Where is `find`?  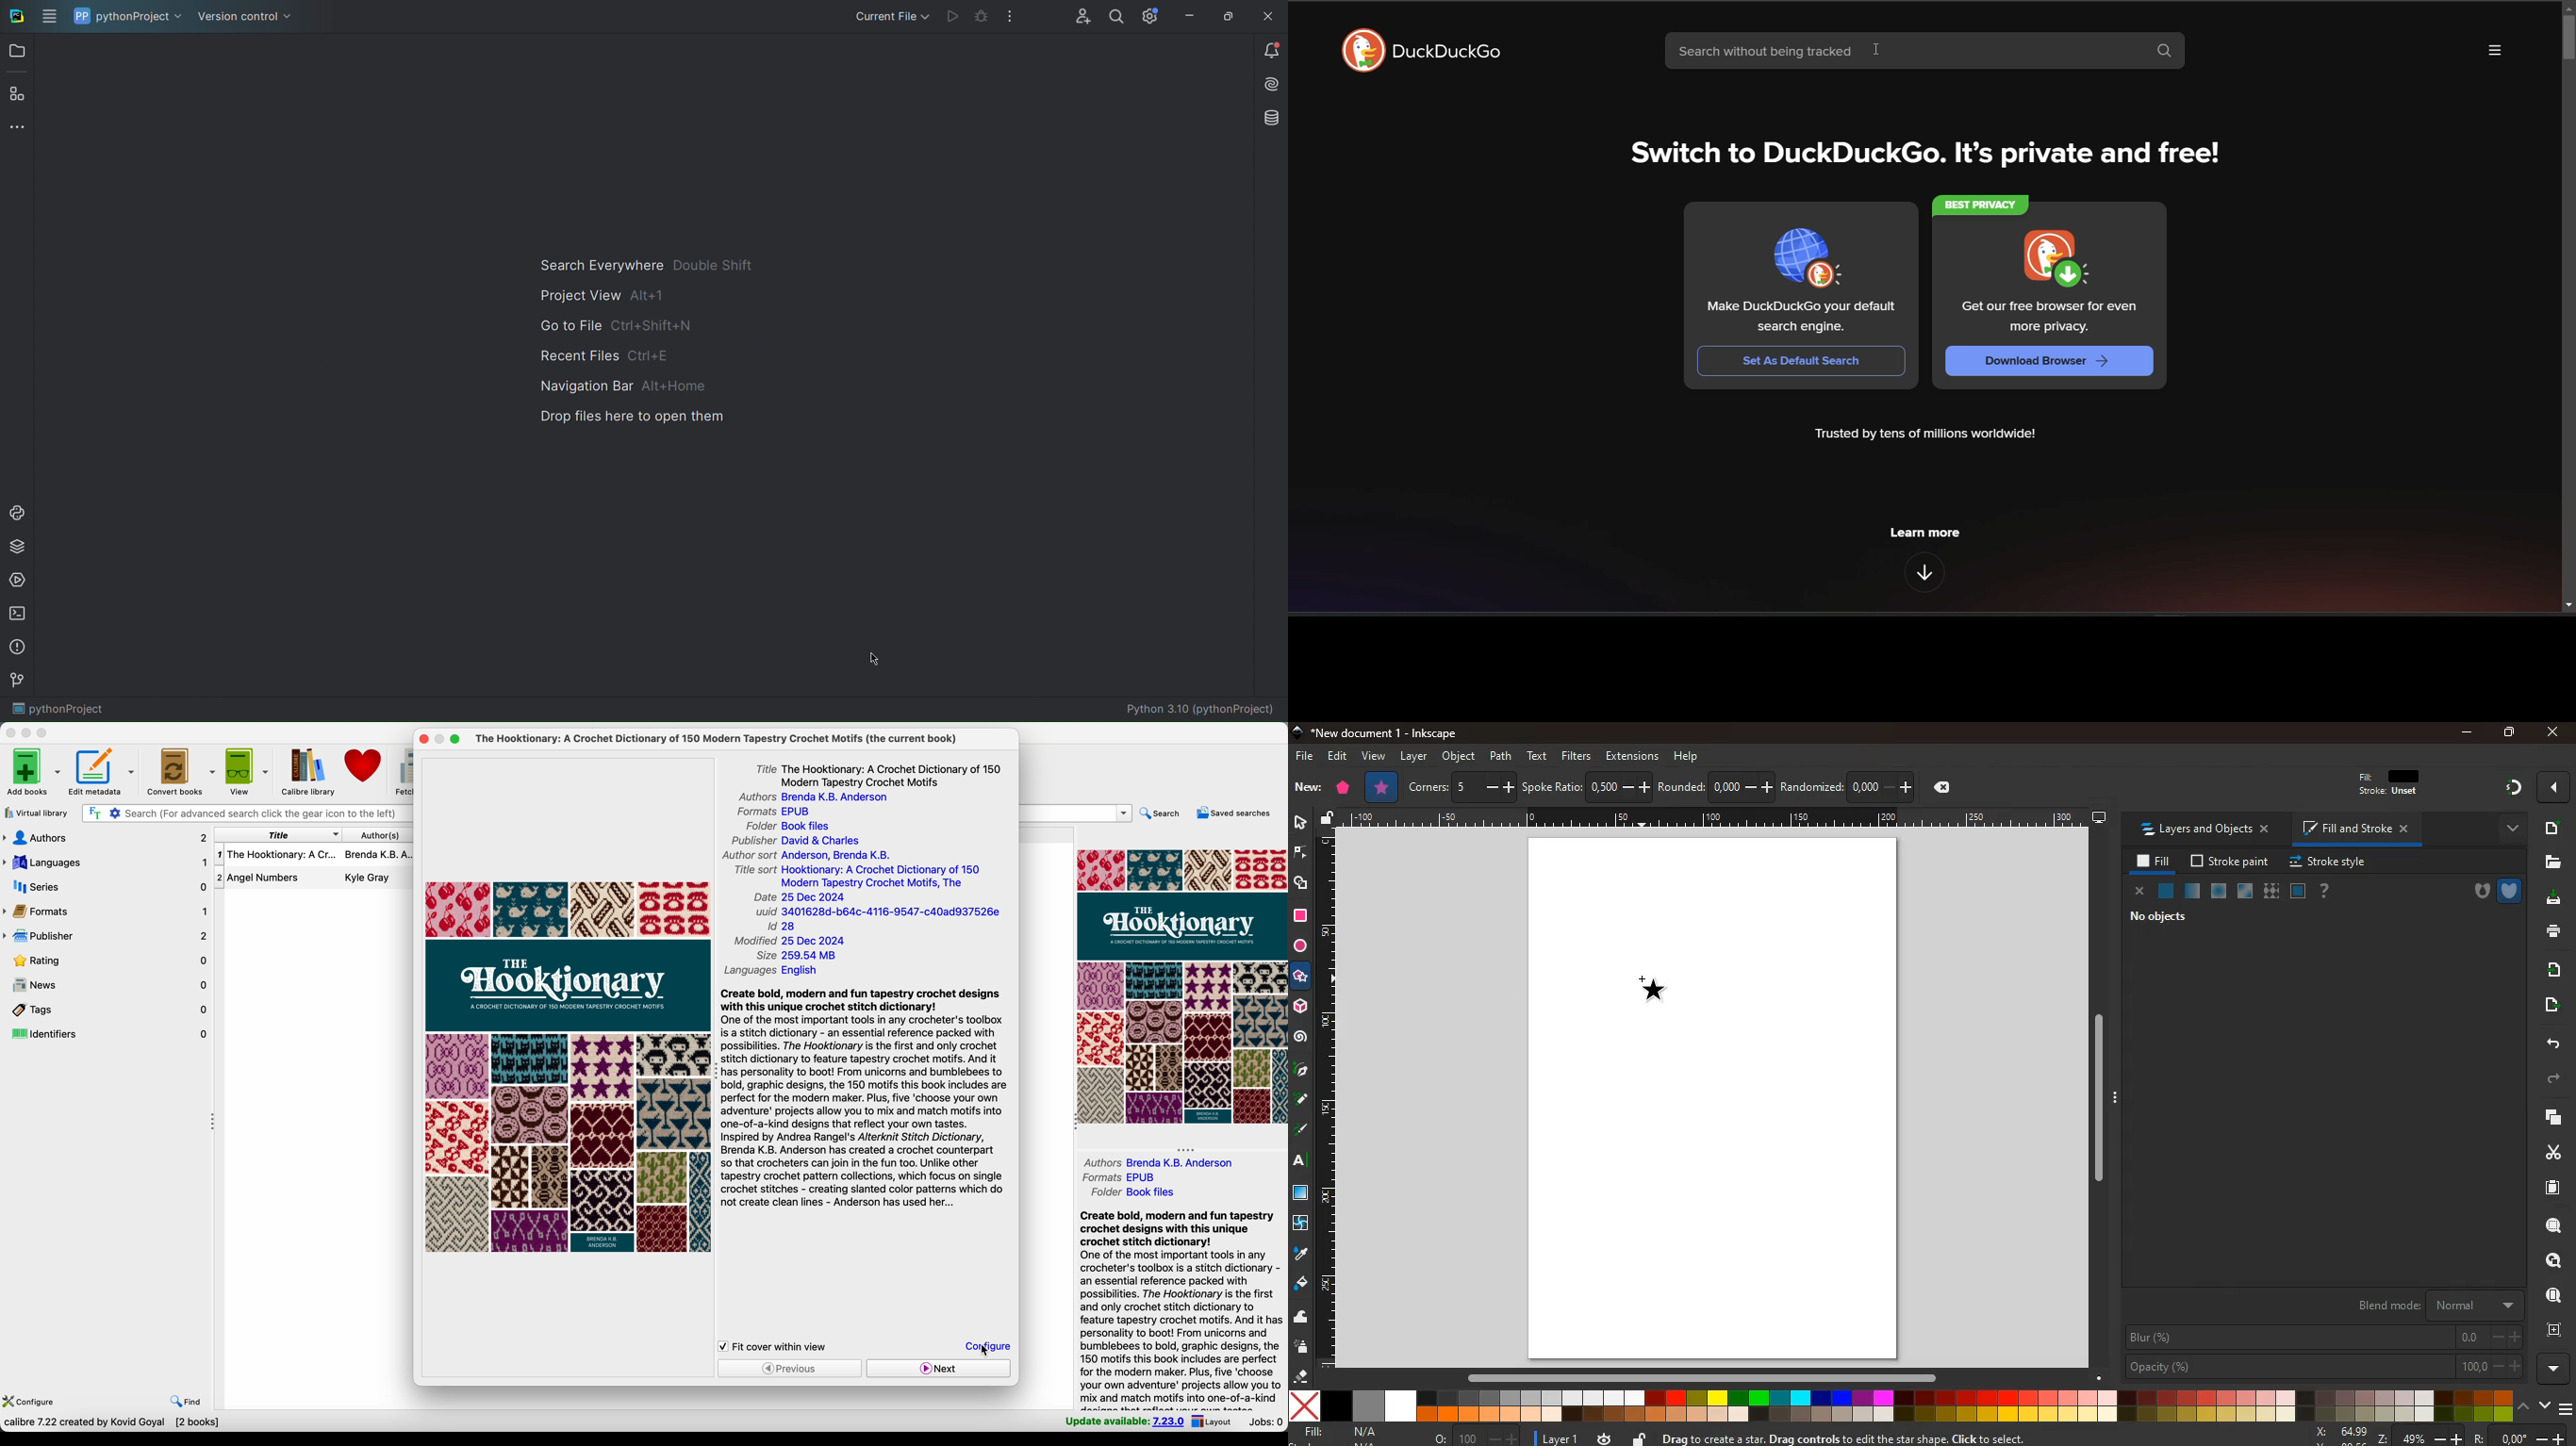 find is located at coordinates (187, 1403).